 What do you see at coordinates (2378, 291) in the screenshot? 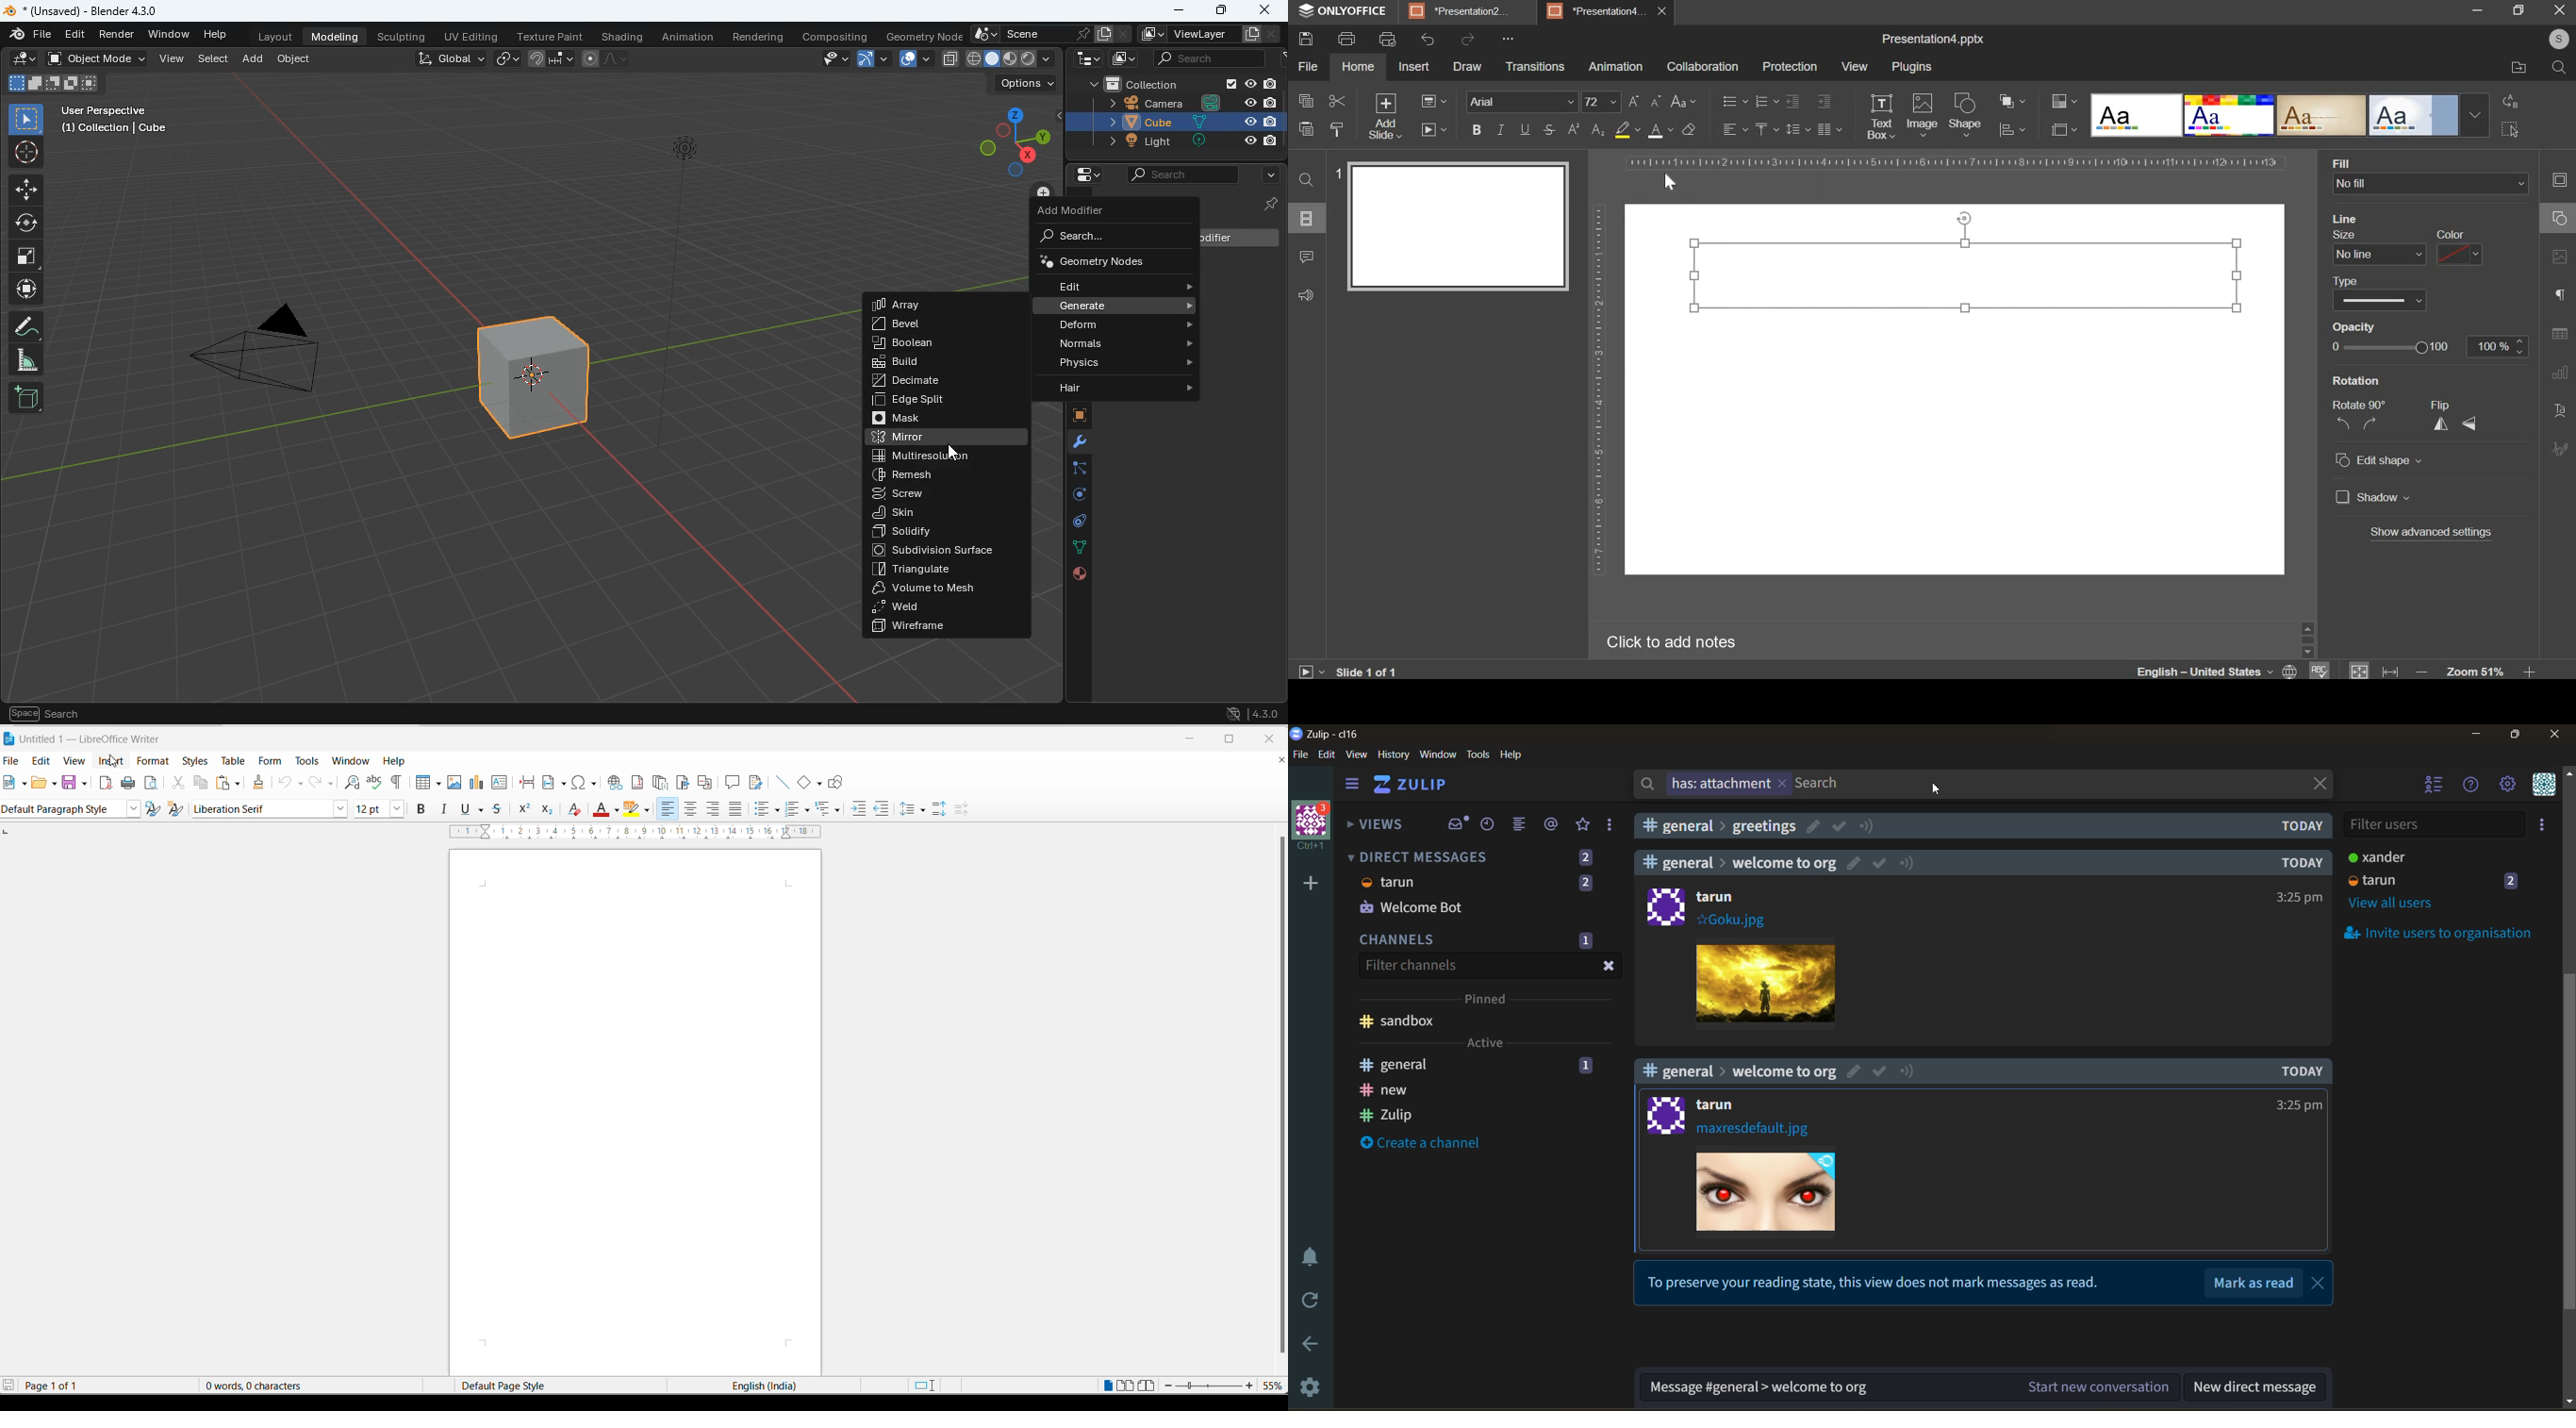
I see `type` at bounding box center [2378, 291].